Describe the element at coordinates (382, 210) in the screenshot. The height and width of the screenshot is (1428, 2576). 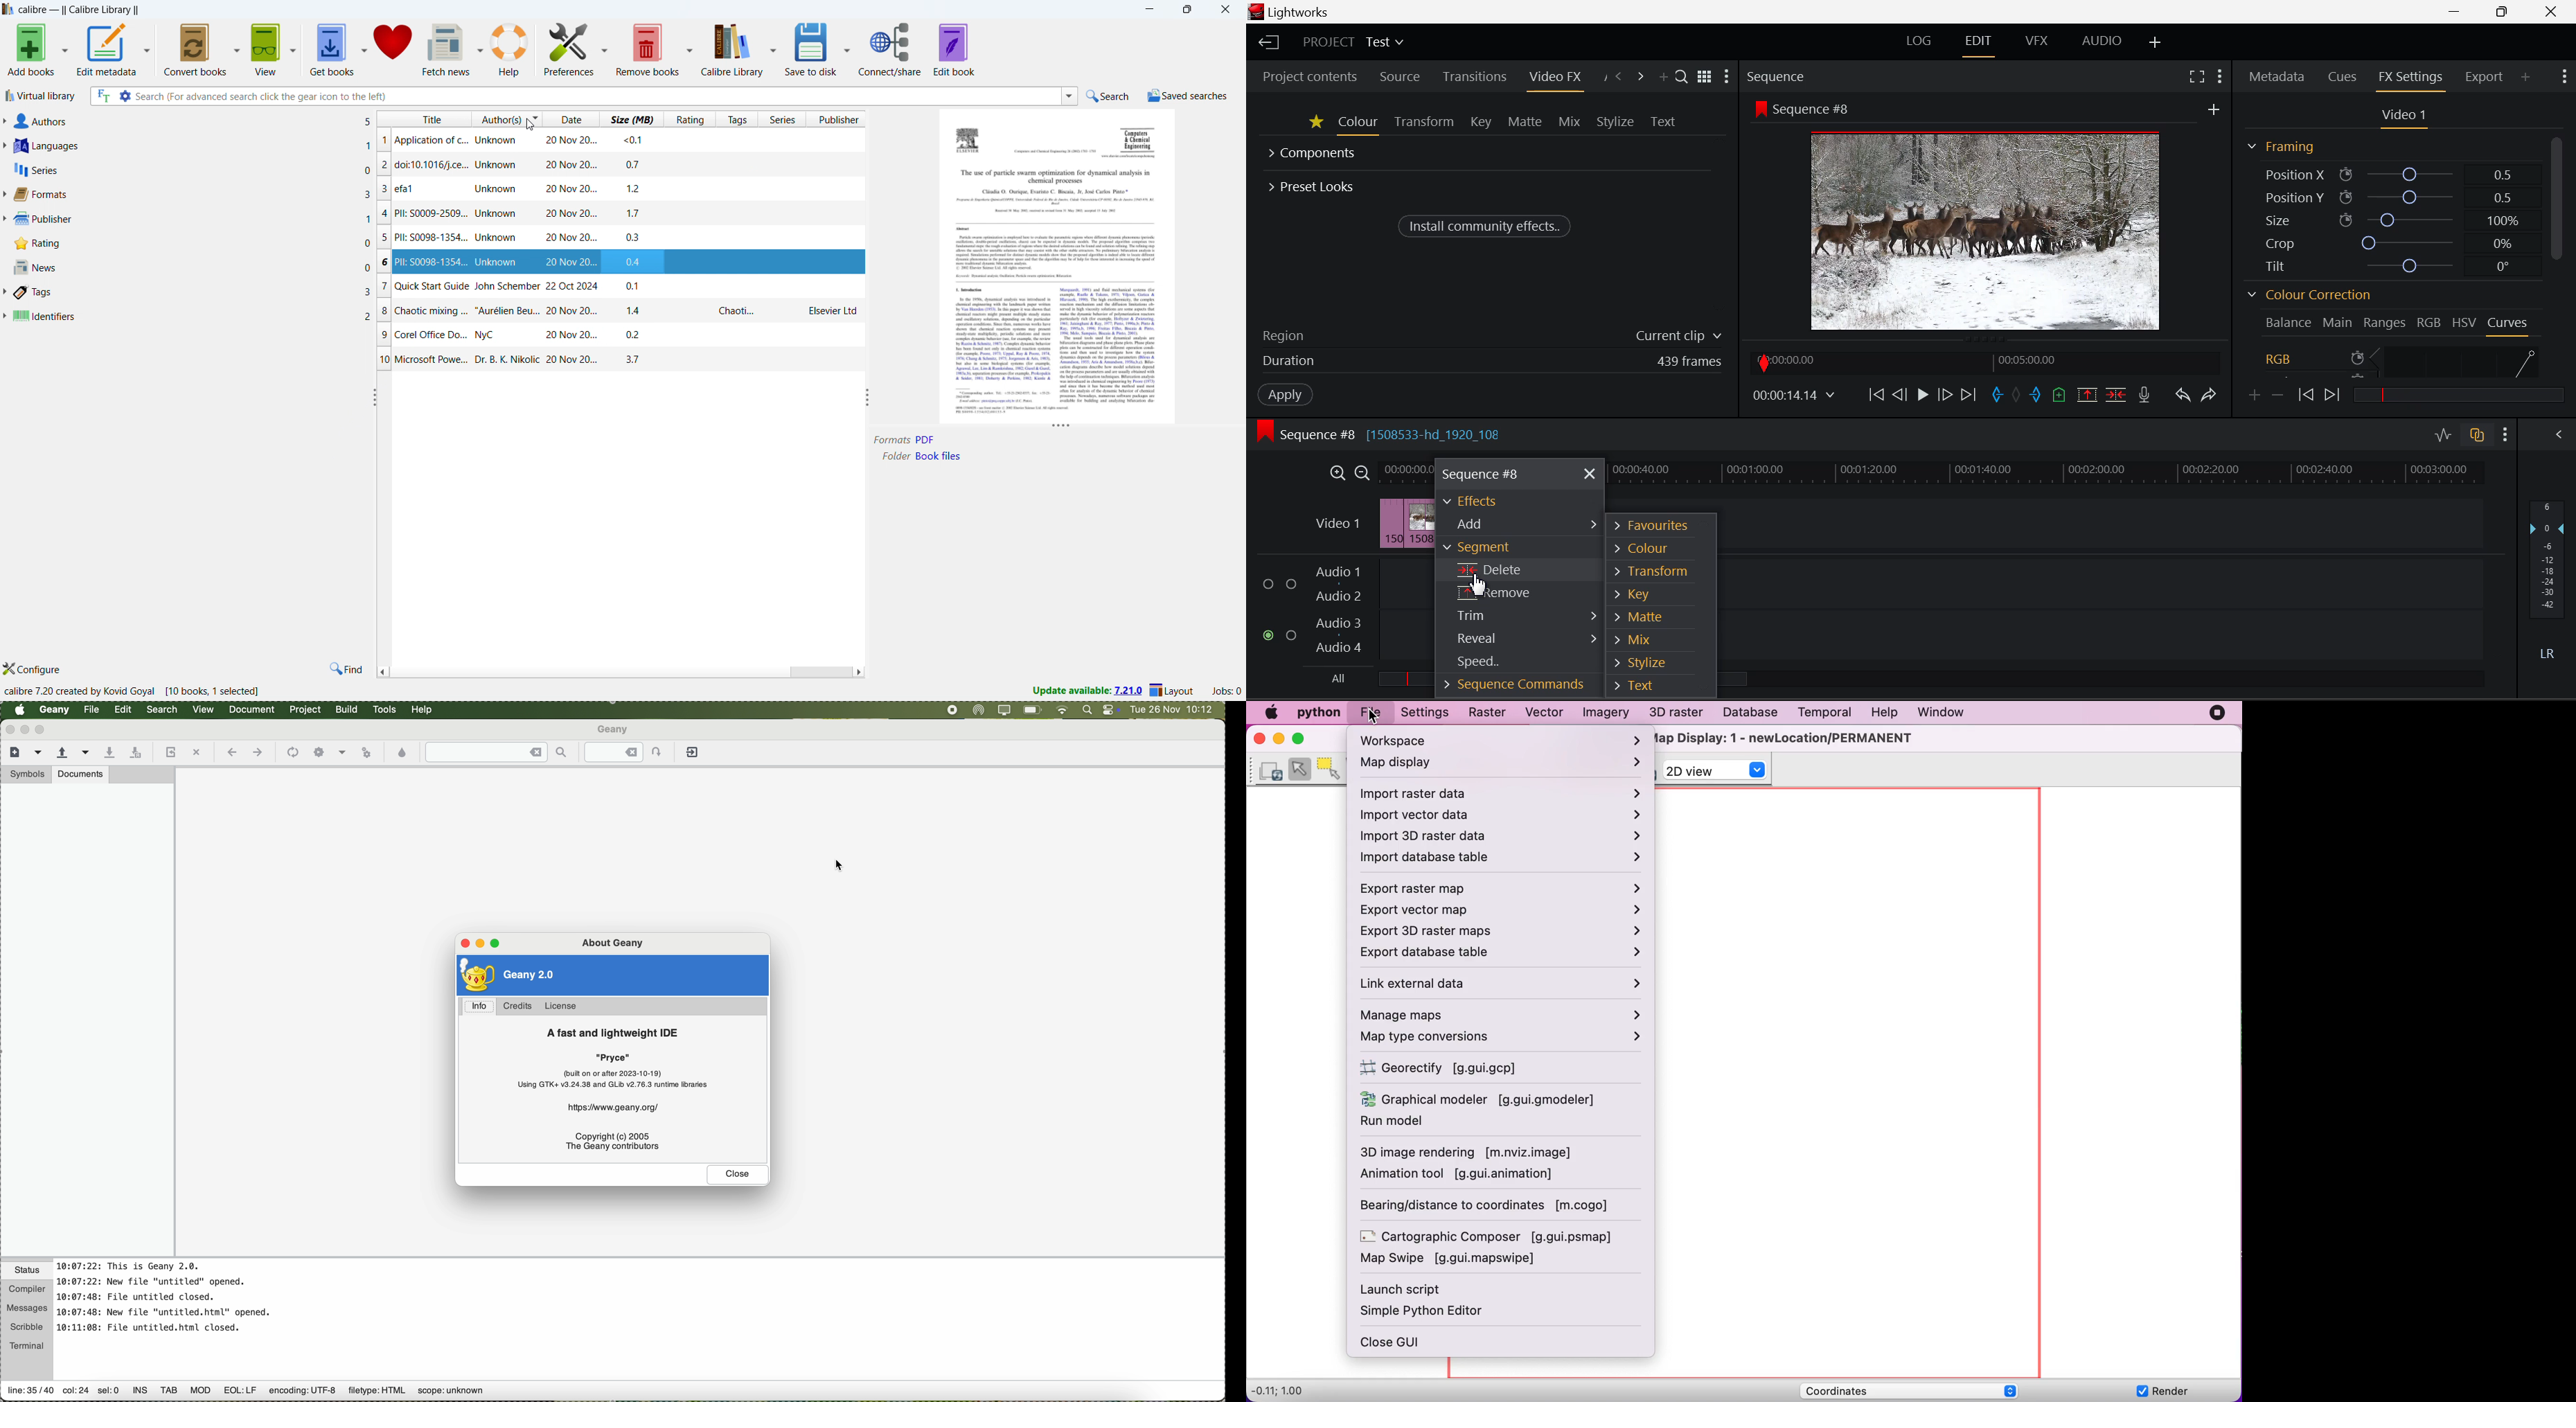
I see `4` at that location.